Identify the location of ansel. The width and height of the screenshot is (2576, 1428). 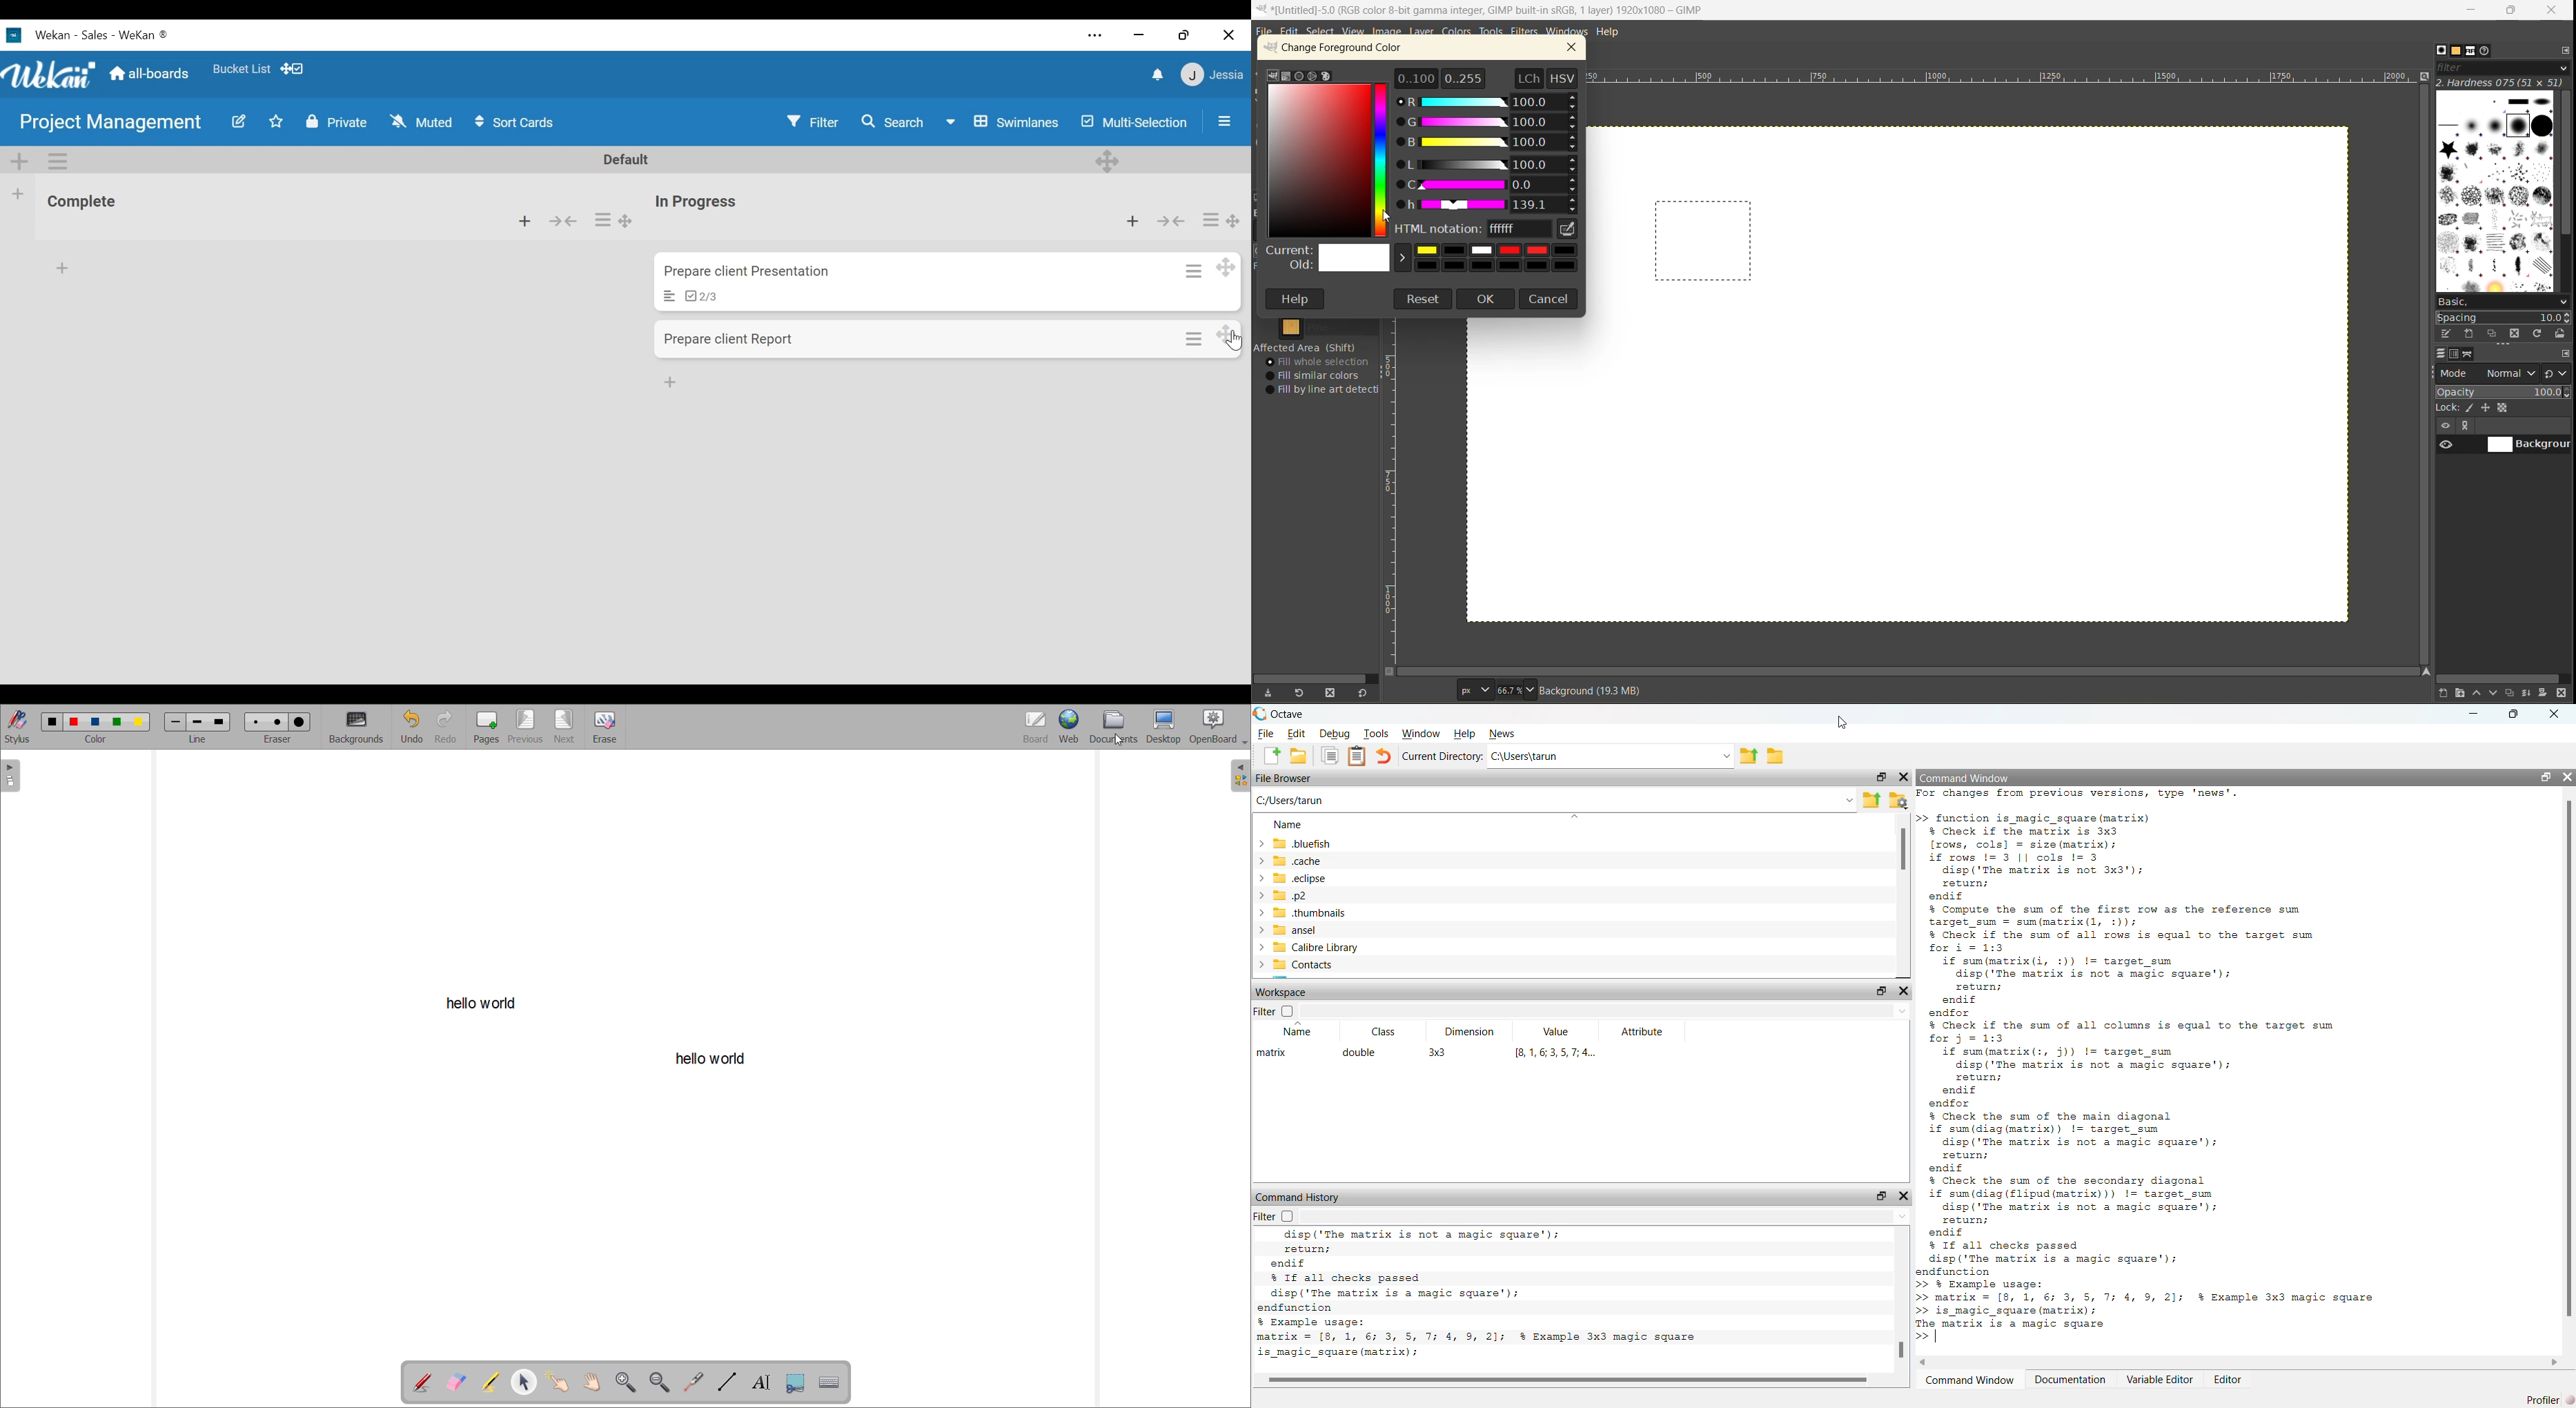
(1285, 930).